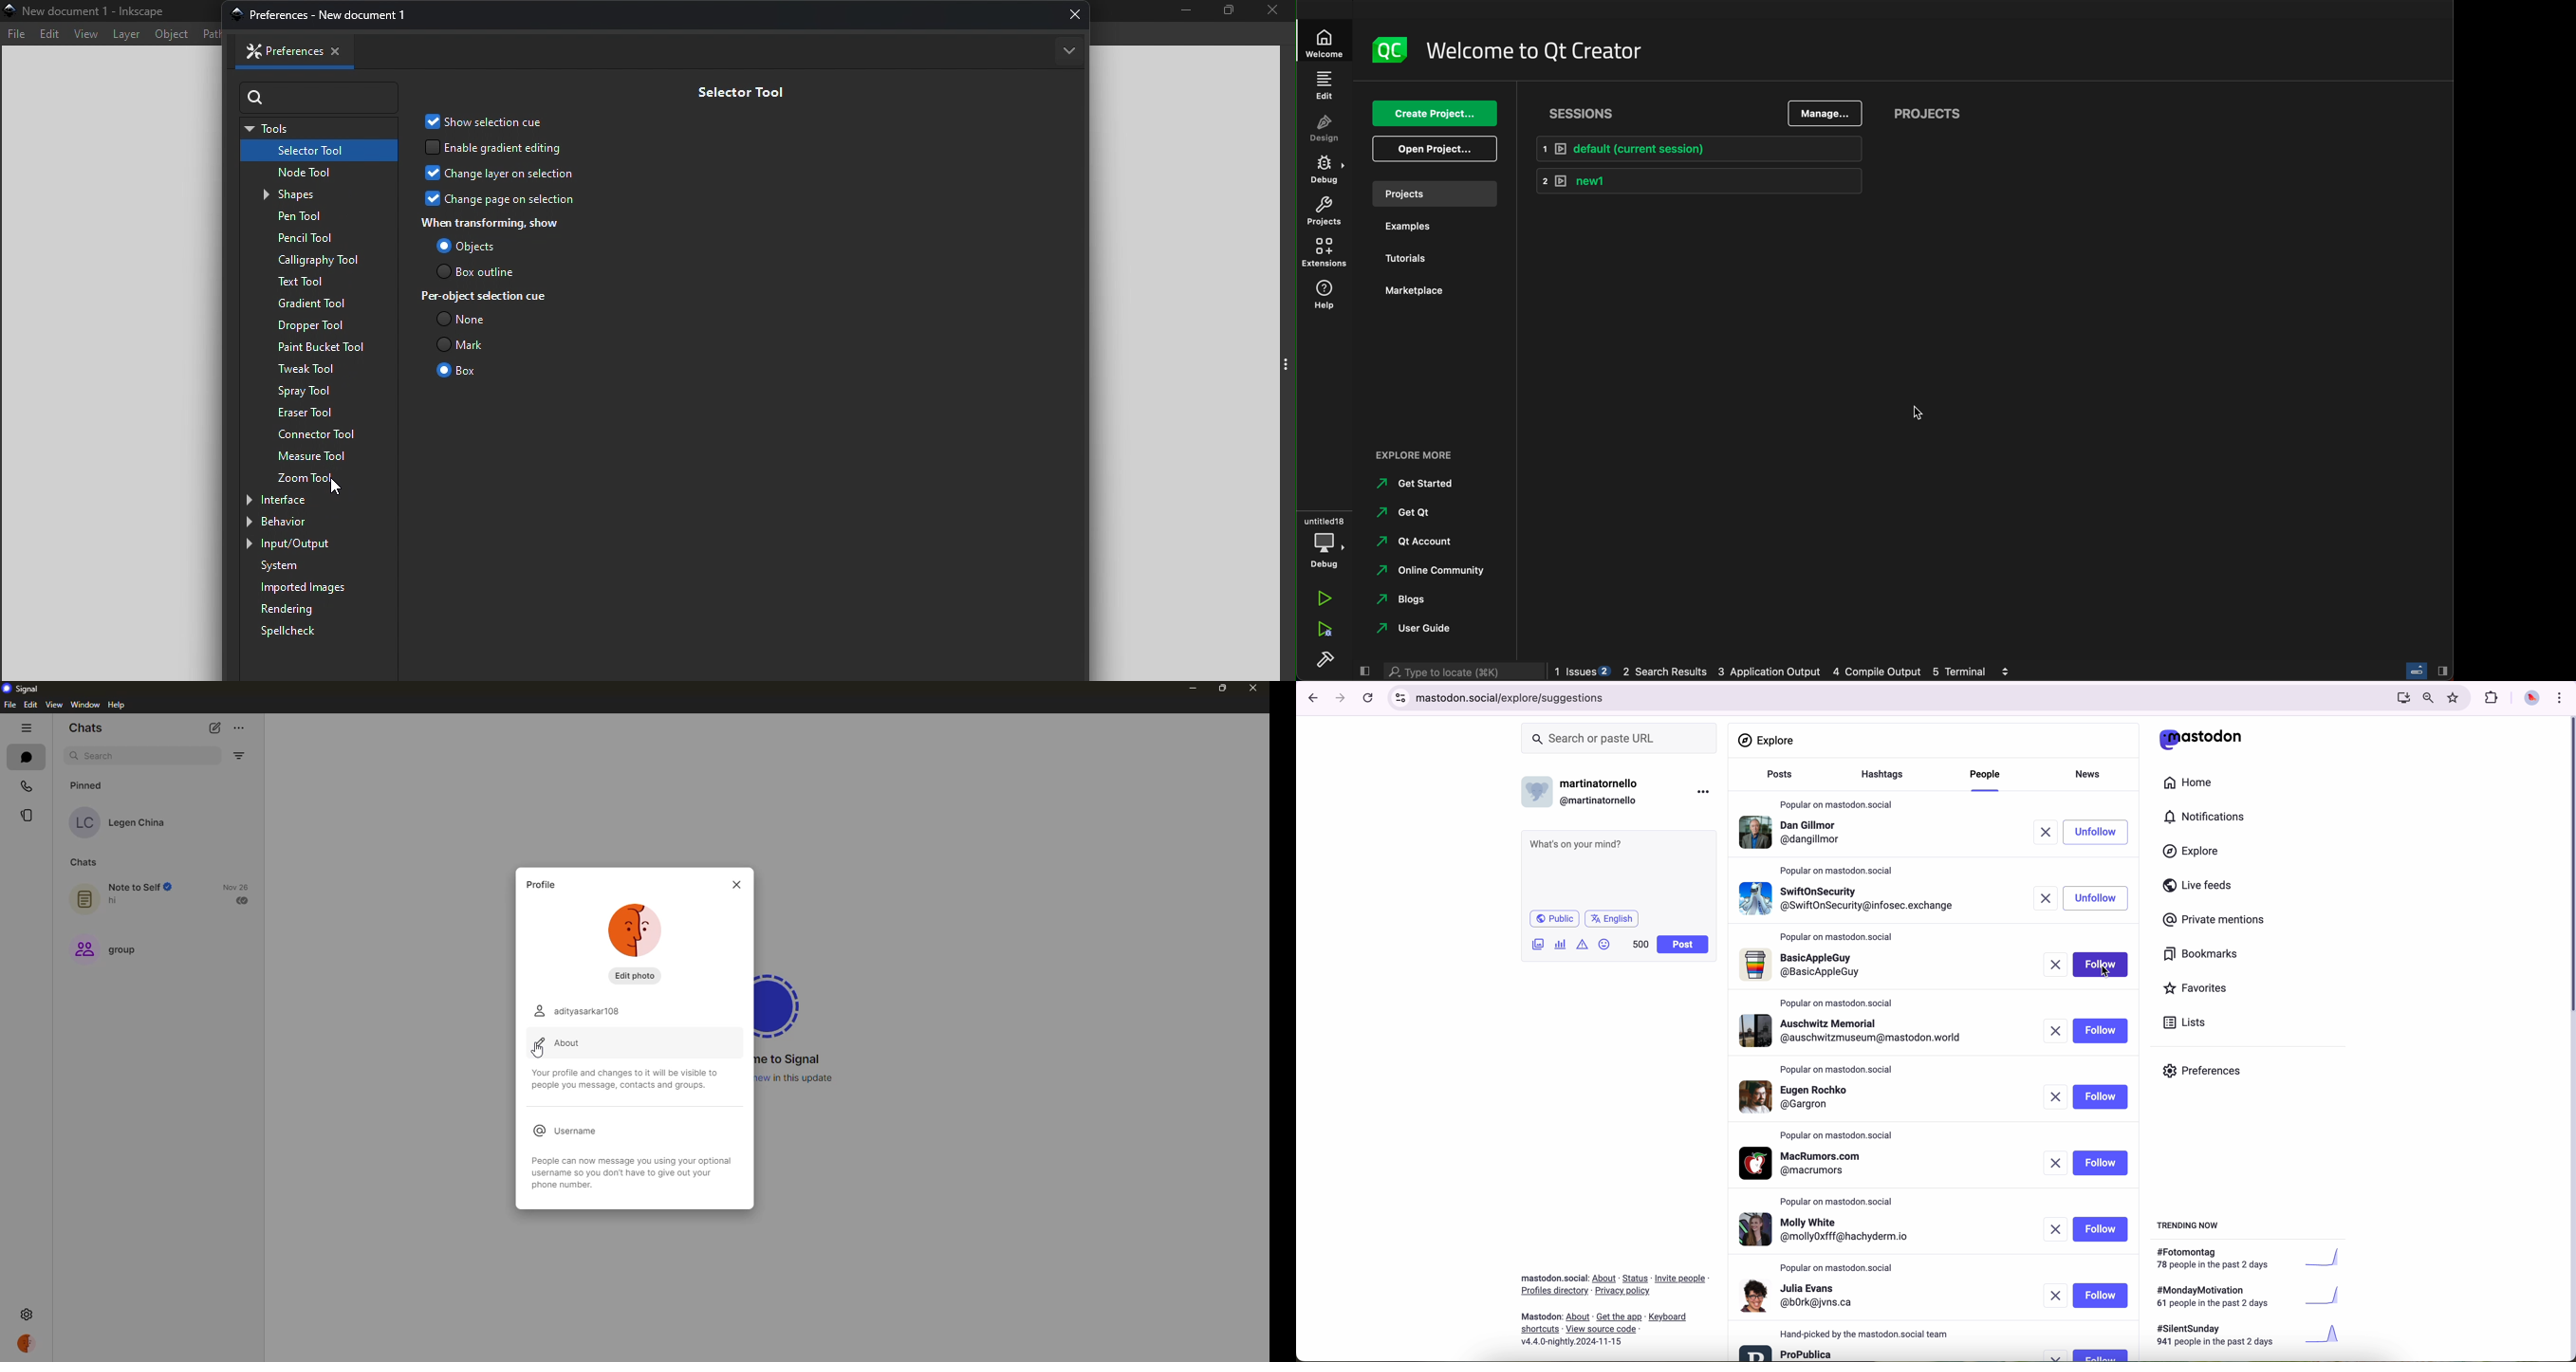 The width and height of the screenshot is (2576, 1372). What do you see at coordinates (1583, 944) in the screenshot?
I see `icon` at bounding box center [1583, 944].